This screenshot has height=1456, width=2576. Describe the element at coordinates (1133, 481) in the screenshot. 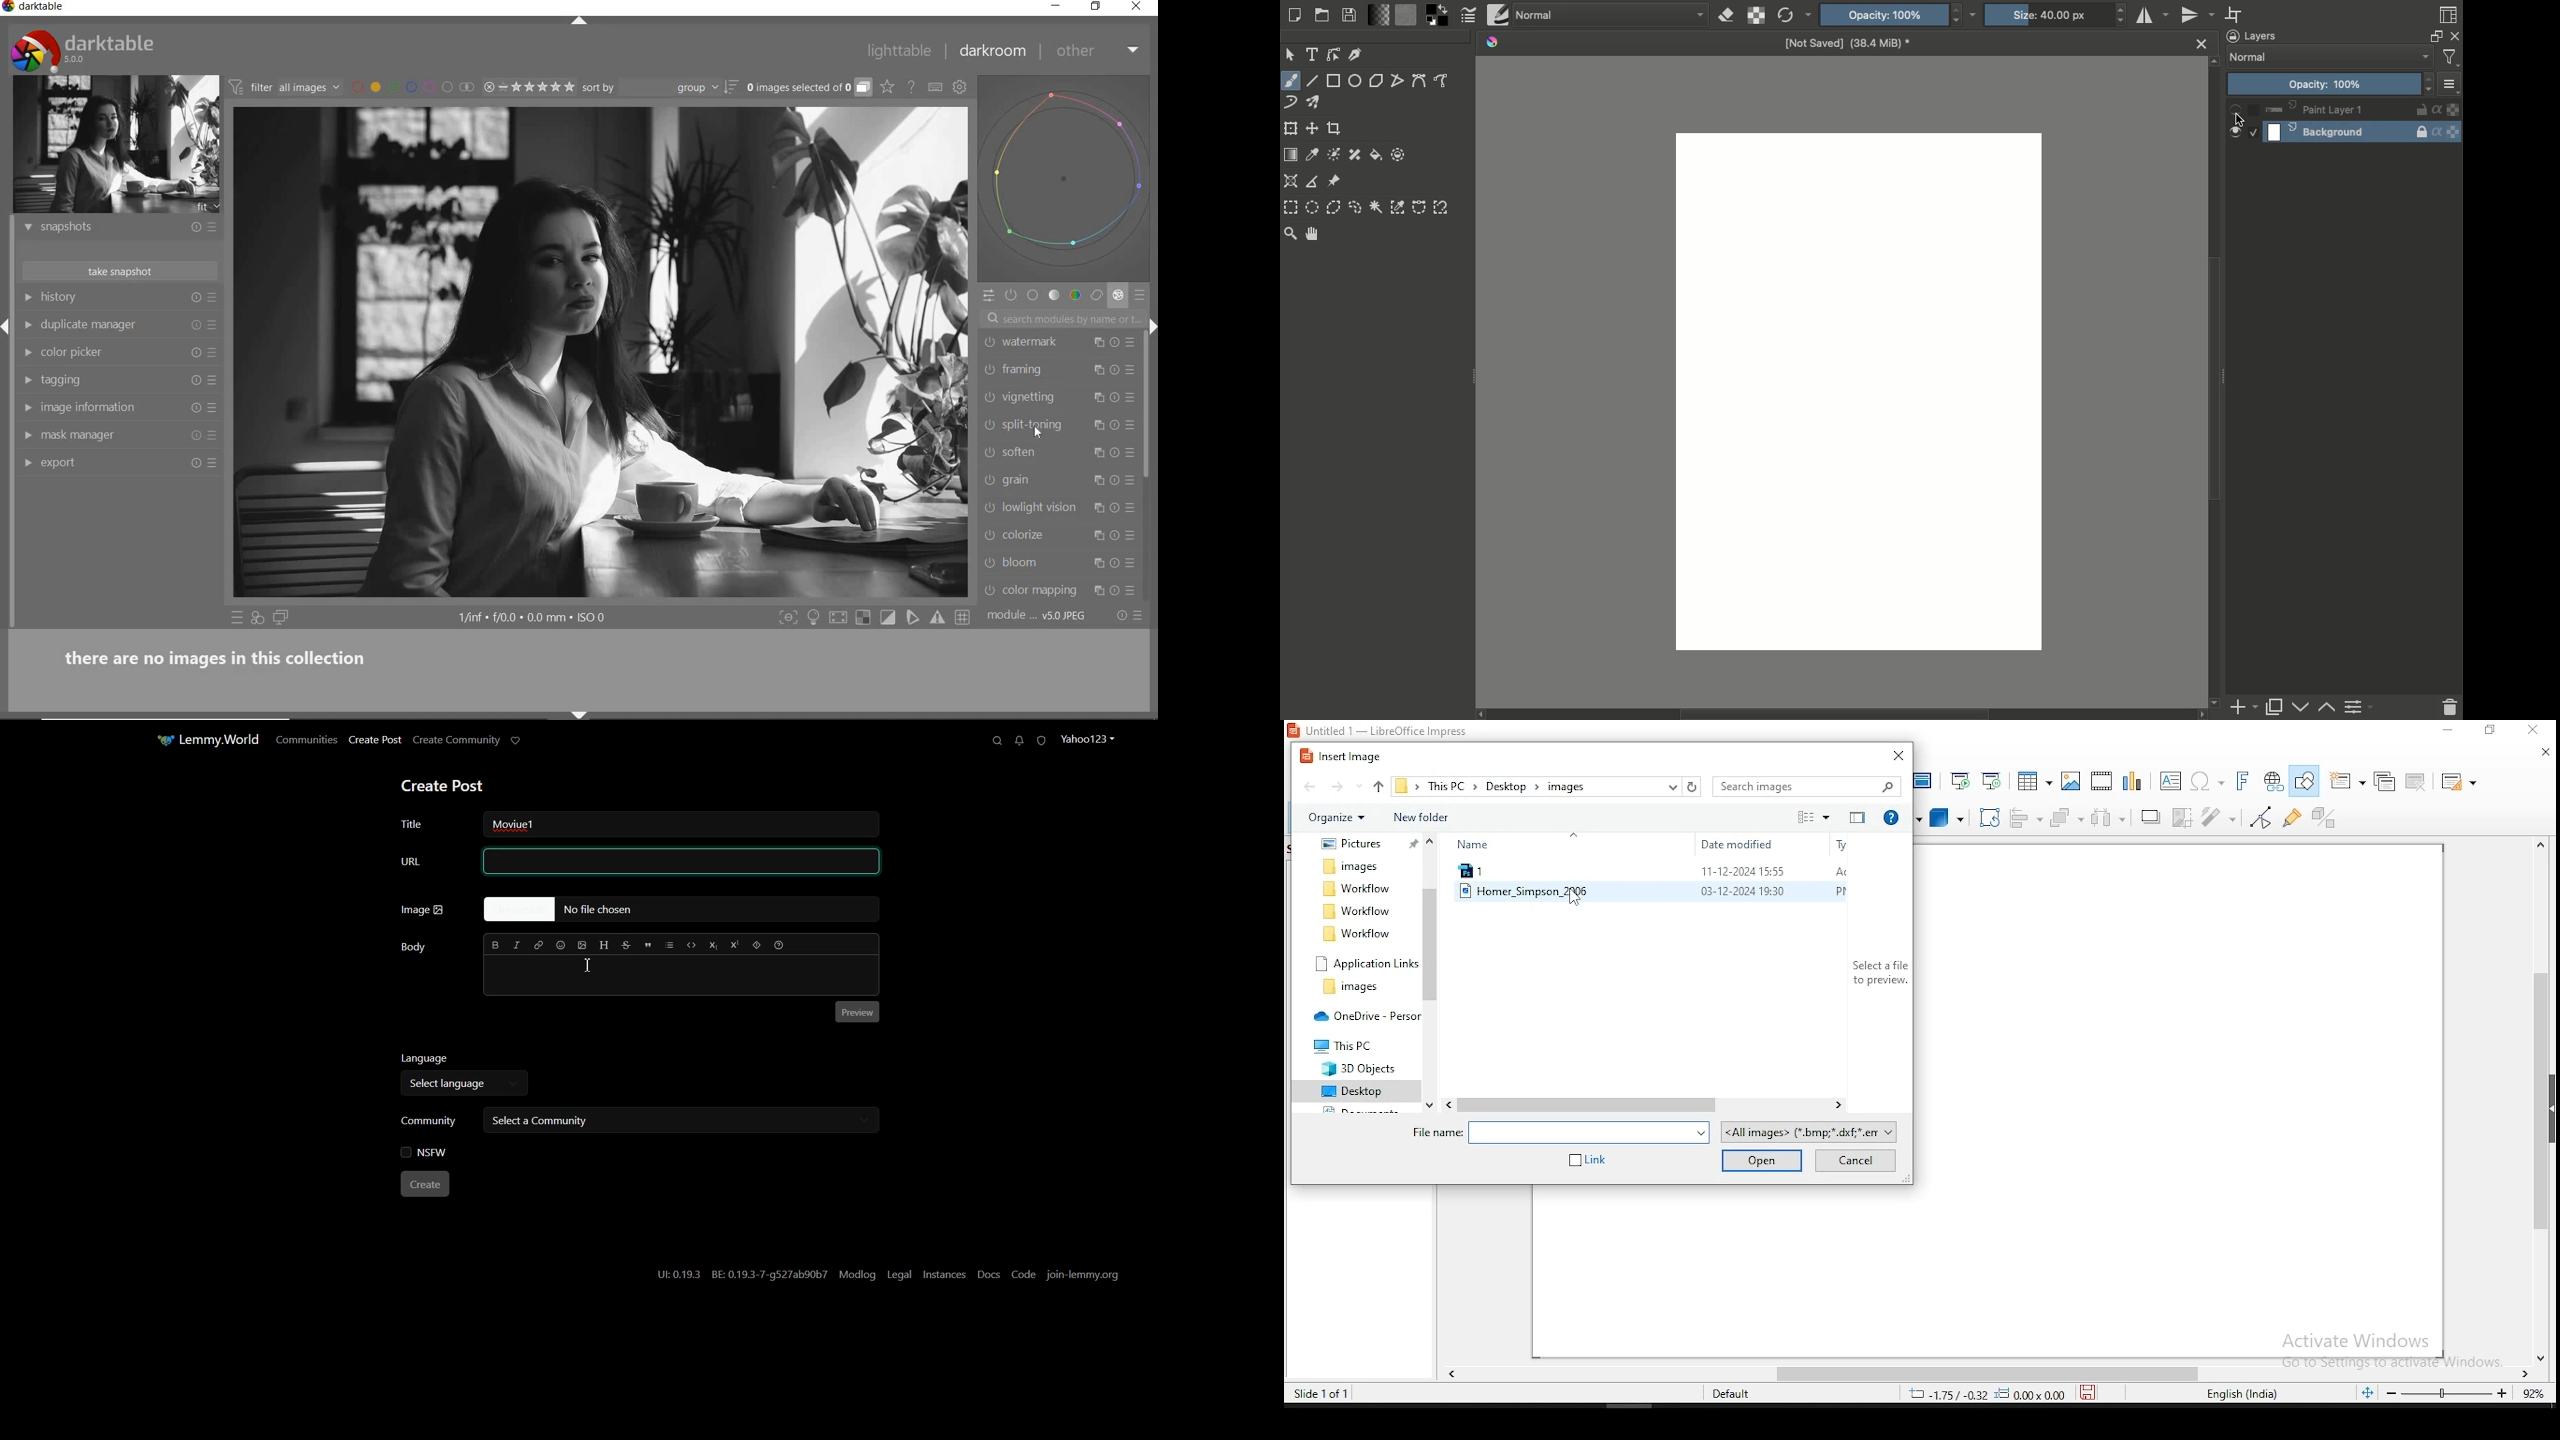

I see `preset and preferences` at that location.